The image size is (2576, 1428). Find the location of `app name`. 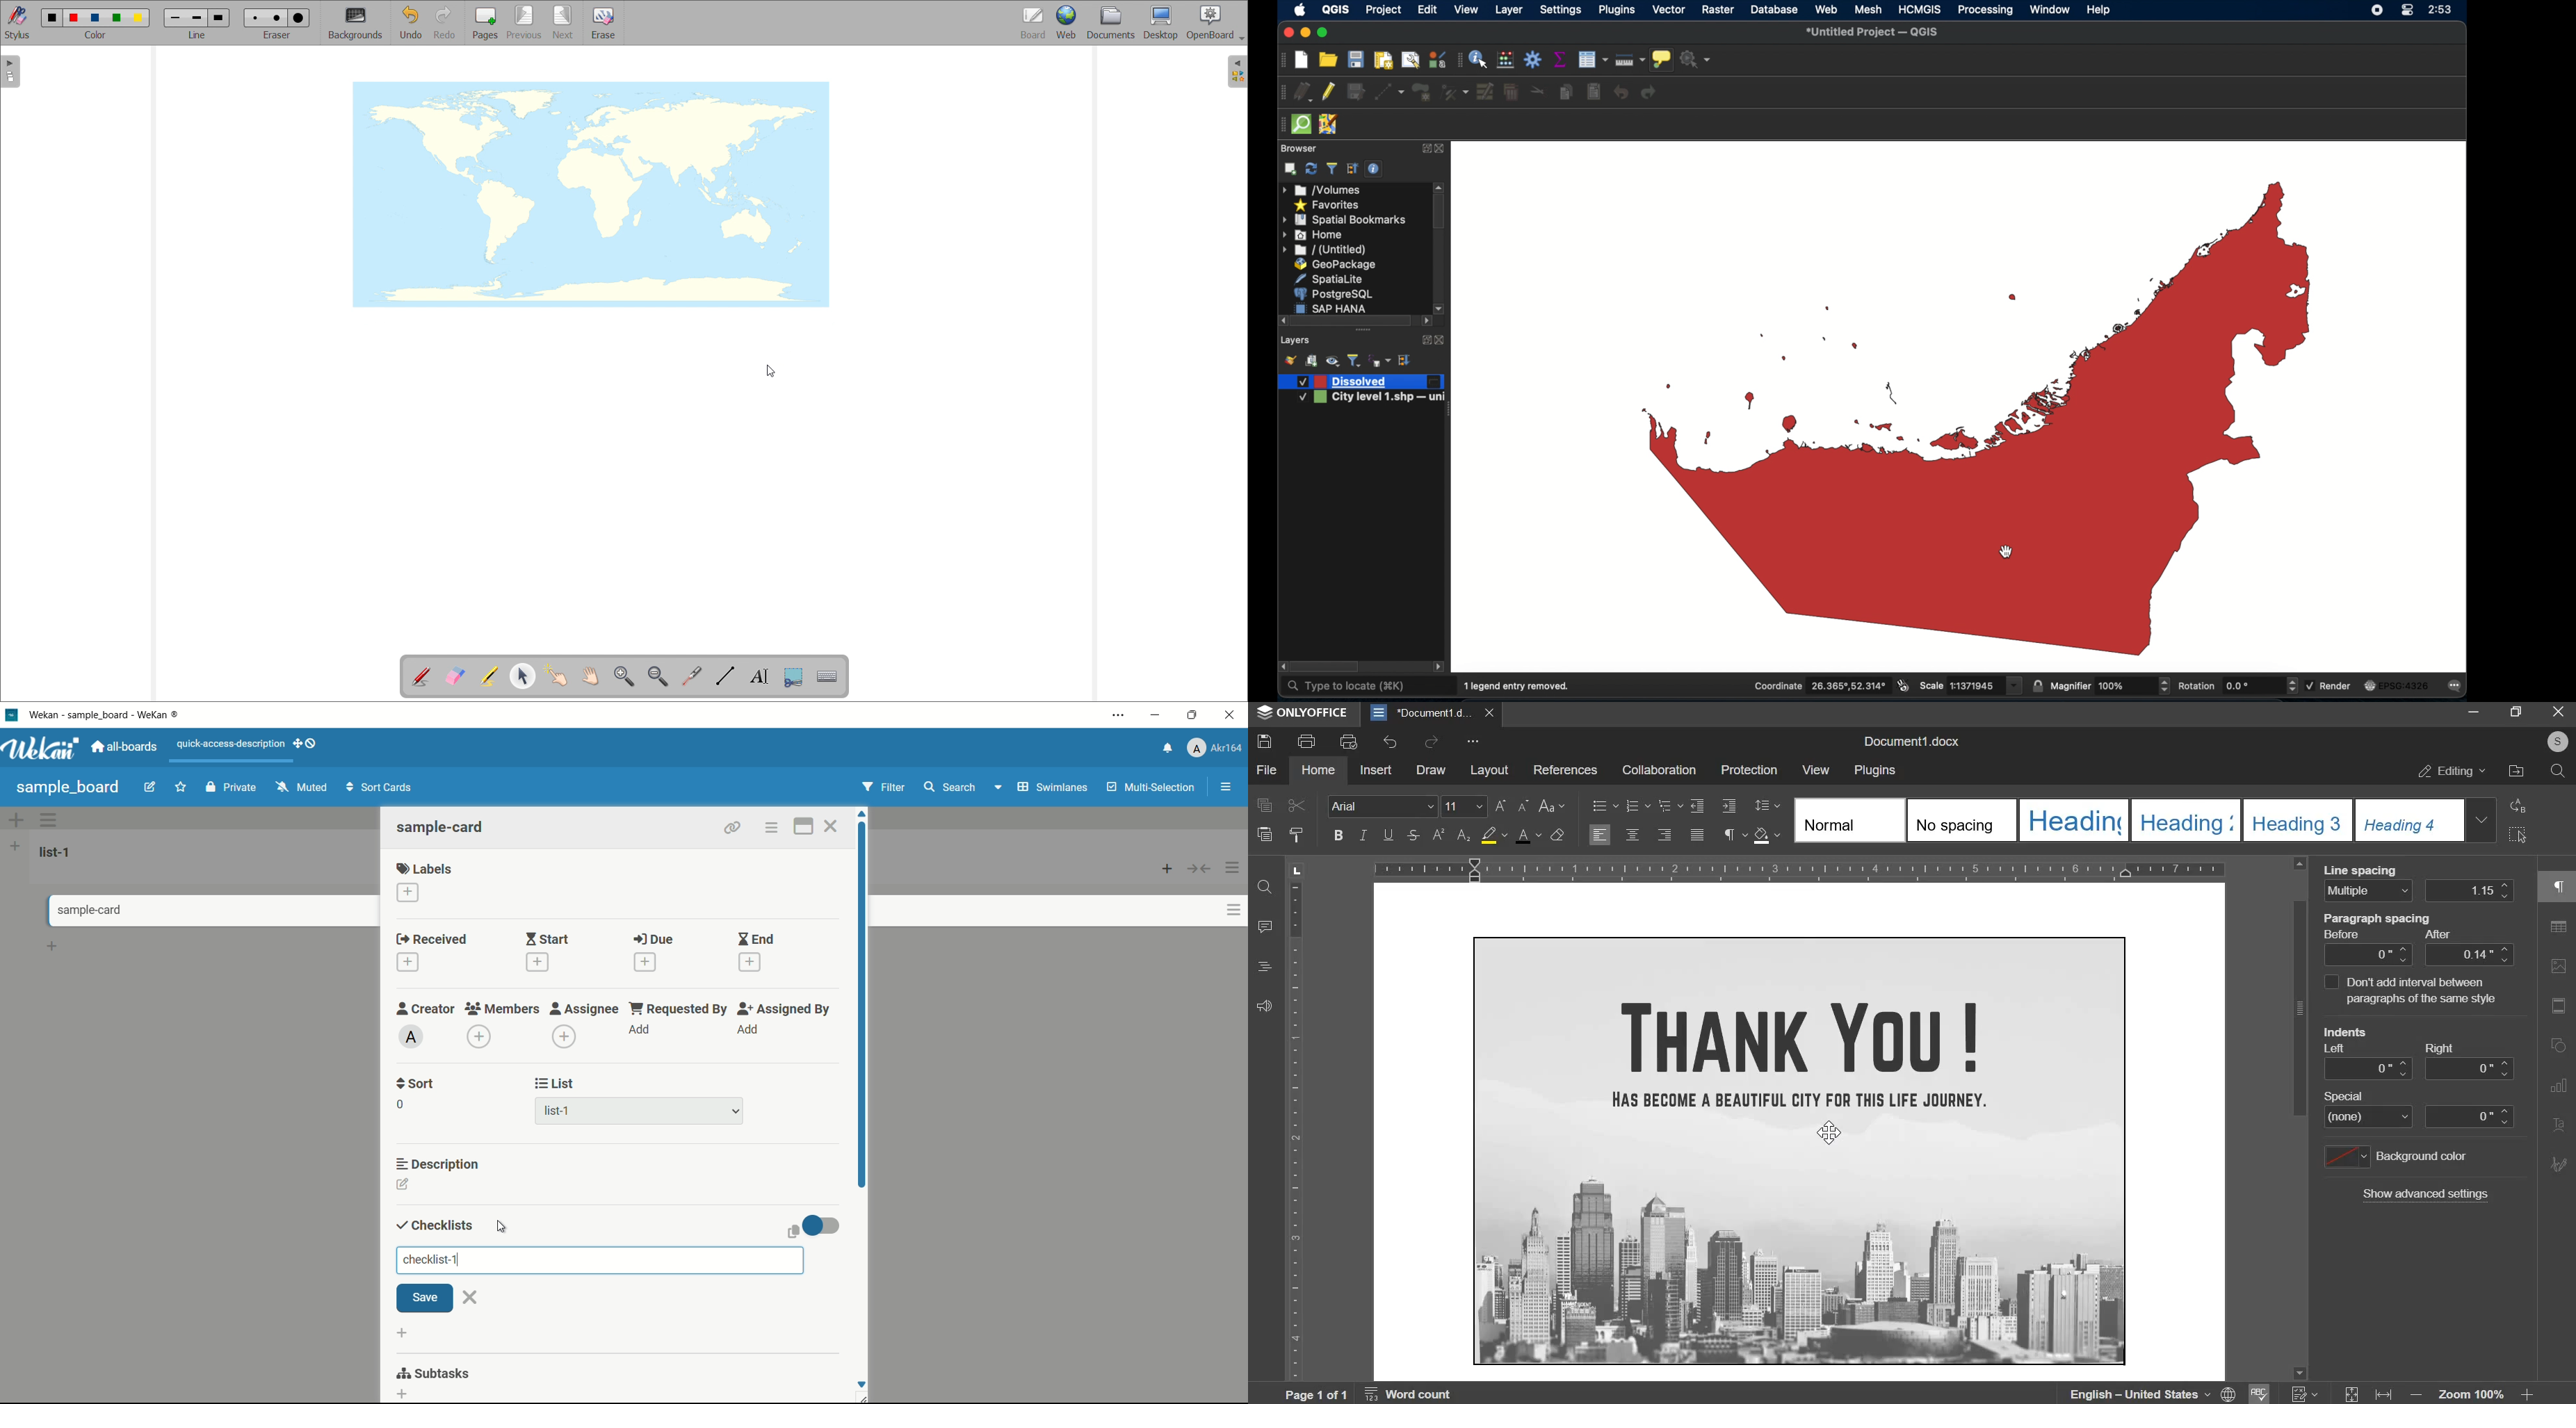

app name is located at coordinates (106, 714).